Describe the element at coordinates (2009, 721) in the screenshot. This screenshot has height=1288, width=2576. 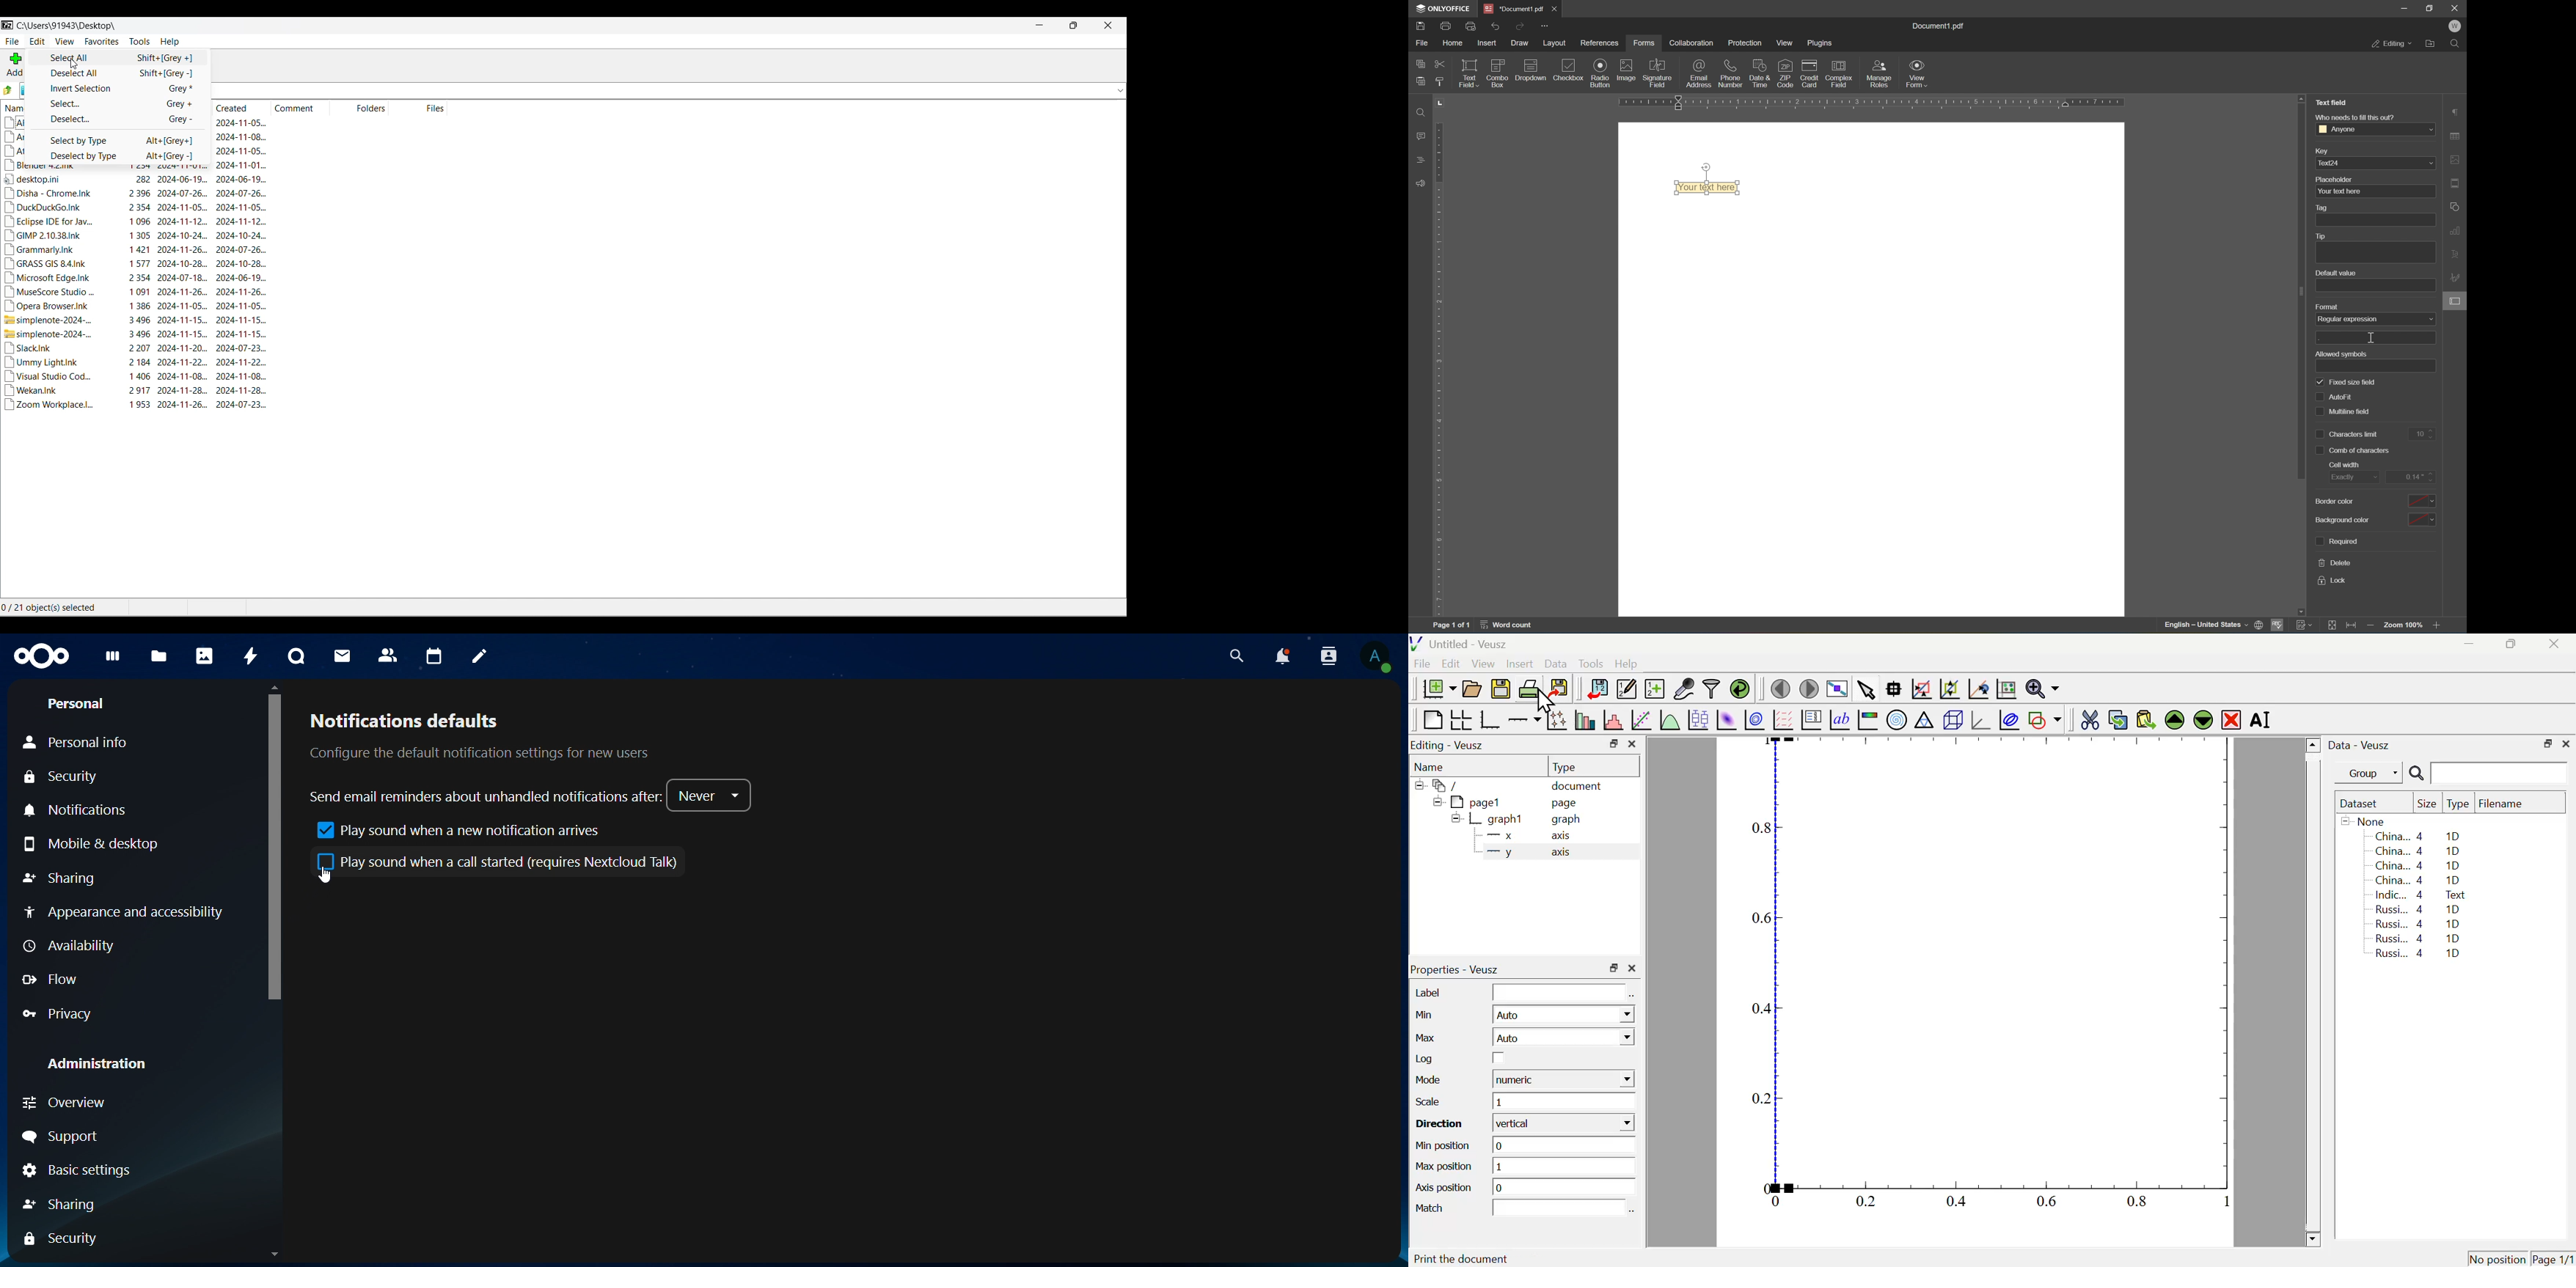
I see `Plot Covariance Ellipses` at that location.